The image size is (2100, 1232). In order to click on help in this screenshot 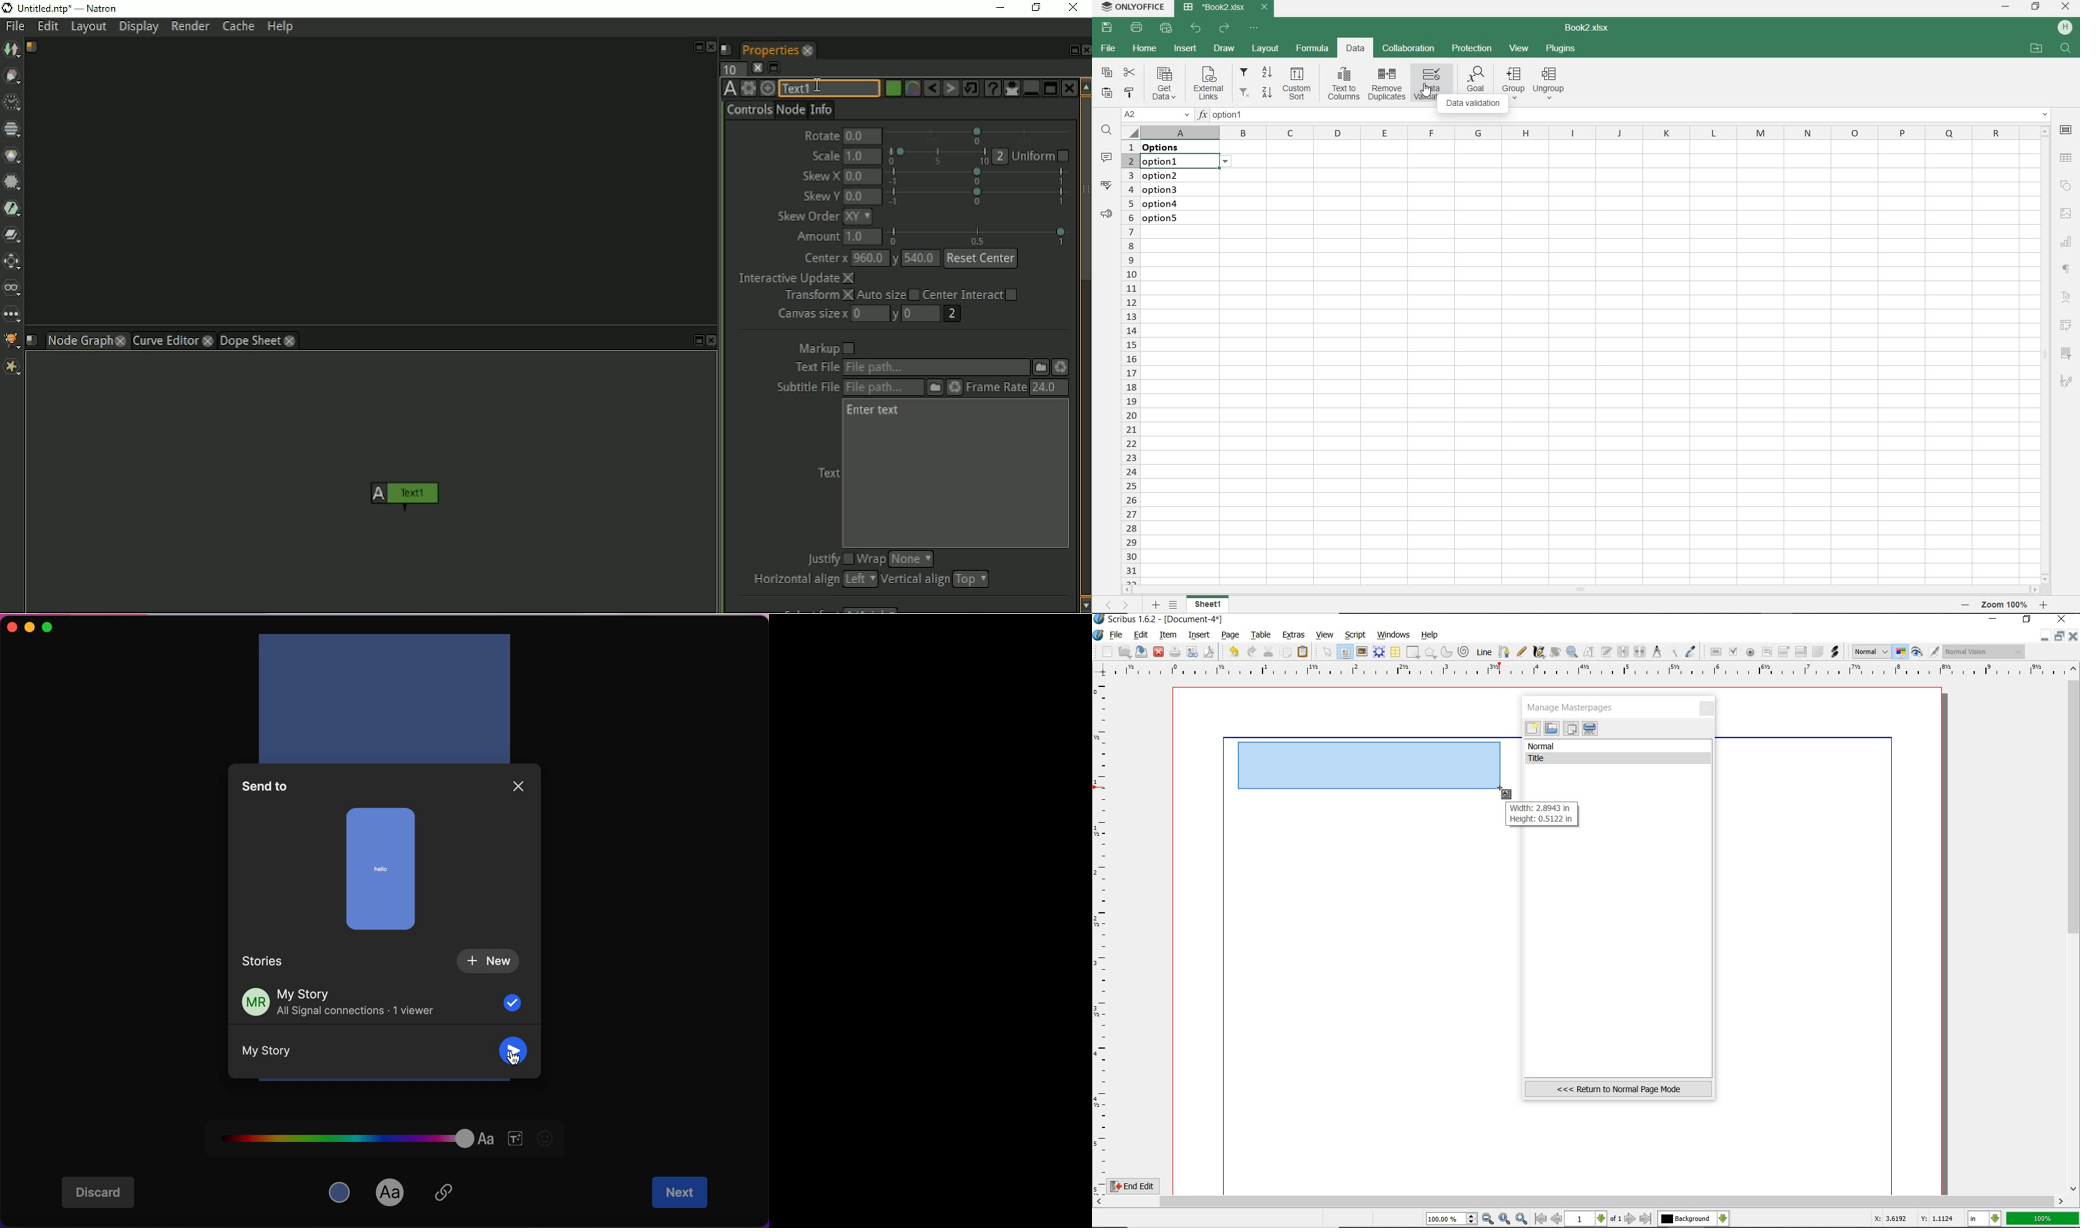, I will do `click(1430, 635)`.